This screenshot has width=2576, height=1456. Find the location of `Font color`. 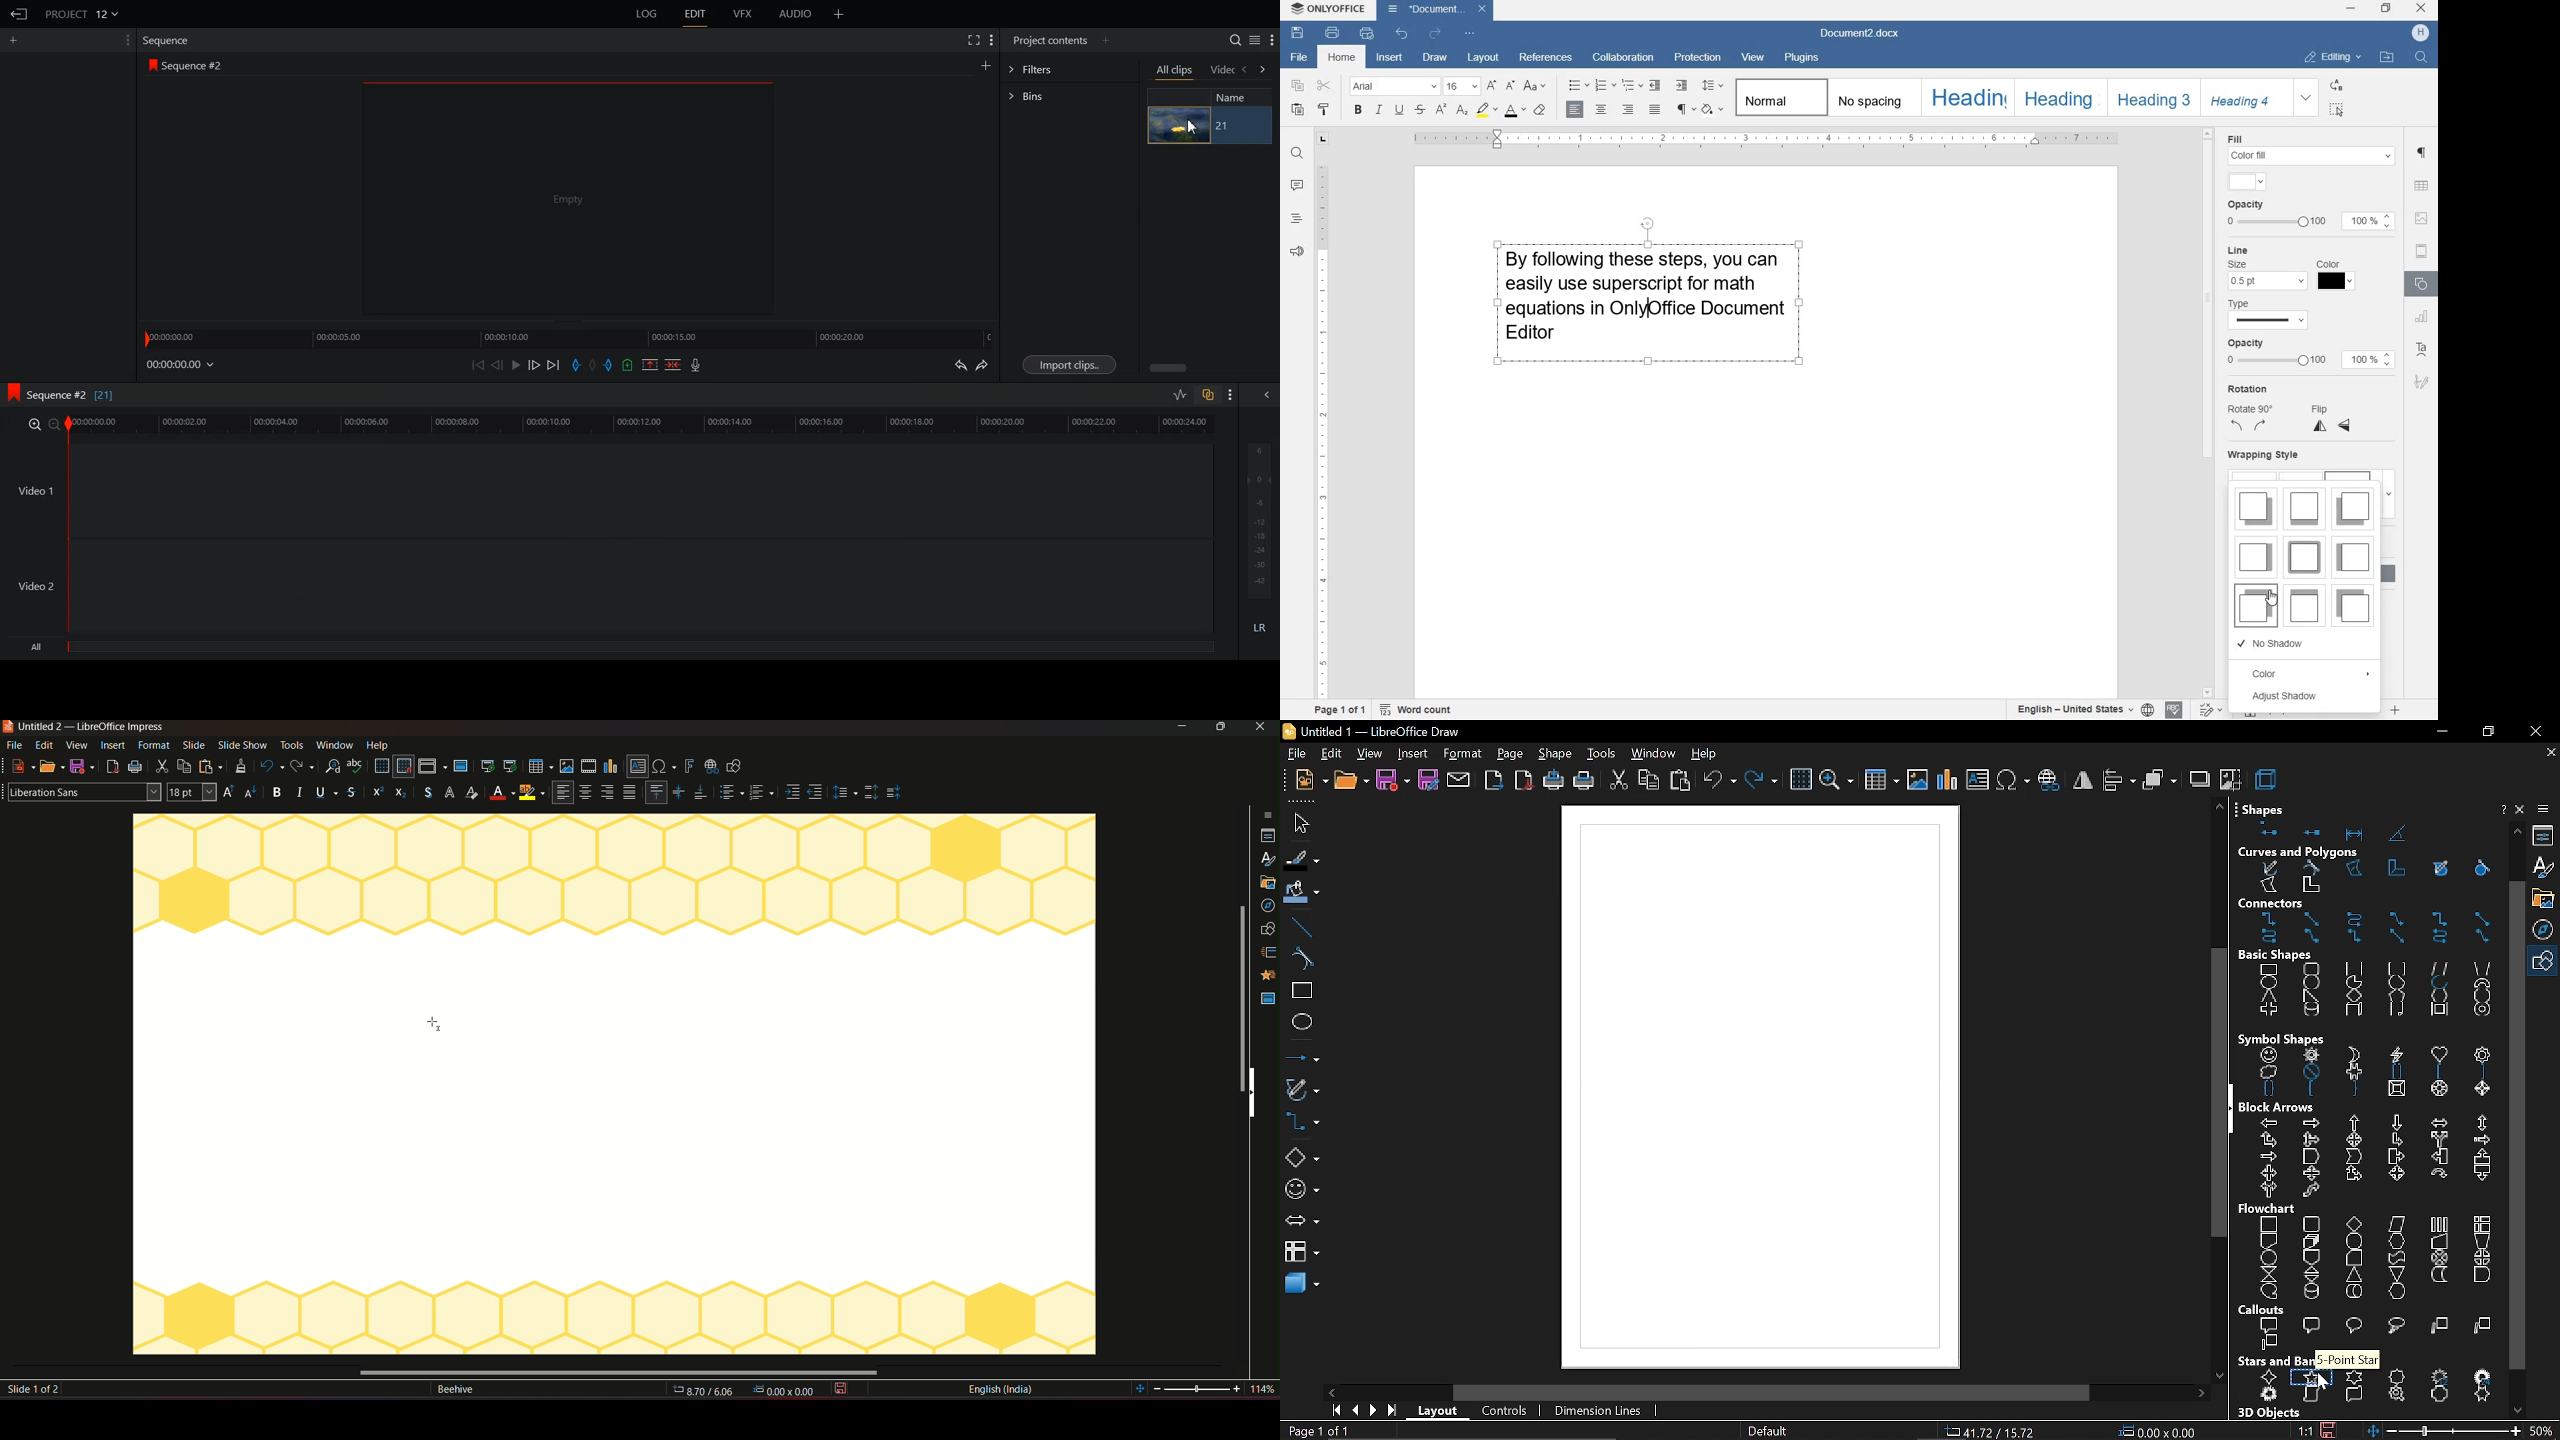

Font color is located at coordinates (472, 793).